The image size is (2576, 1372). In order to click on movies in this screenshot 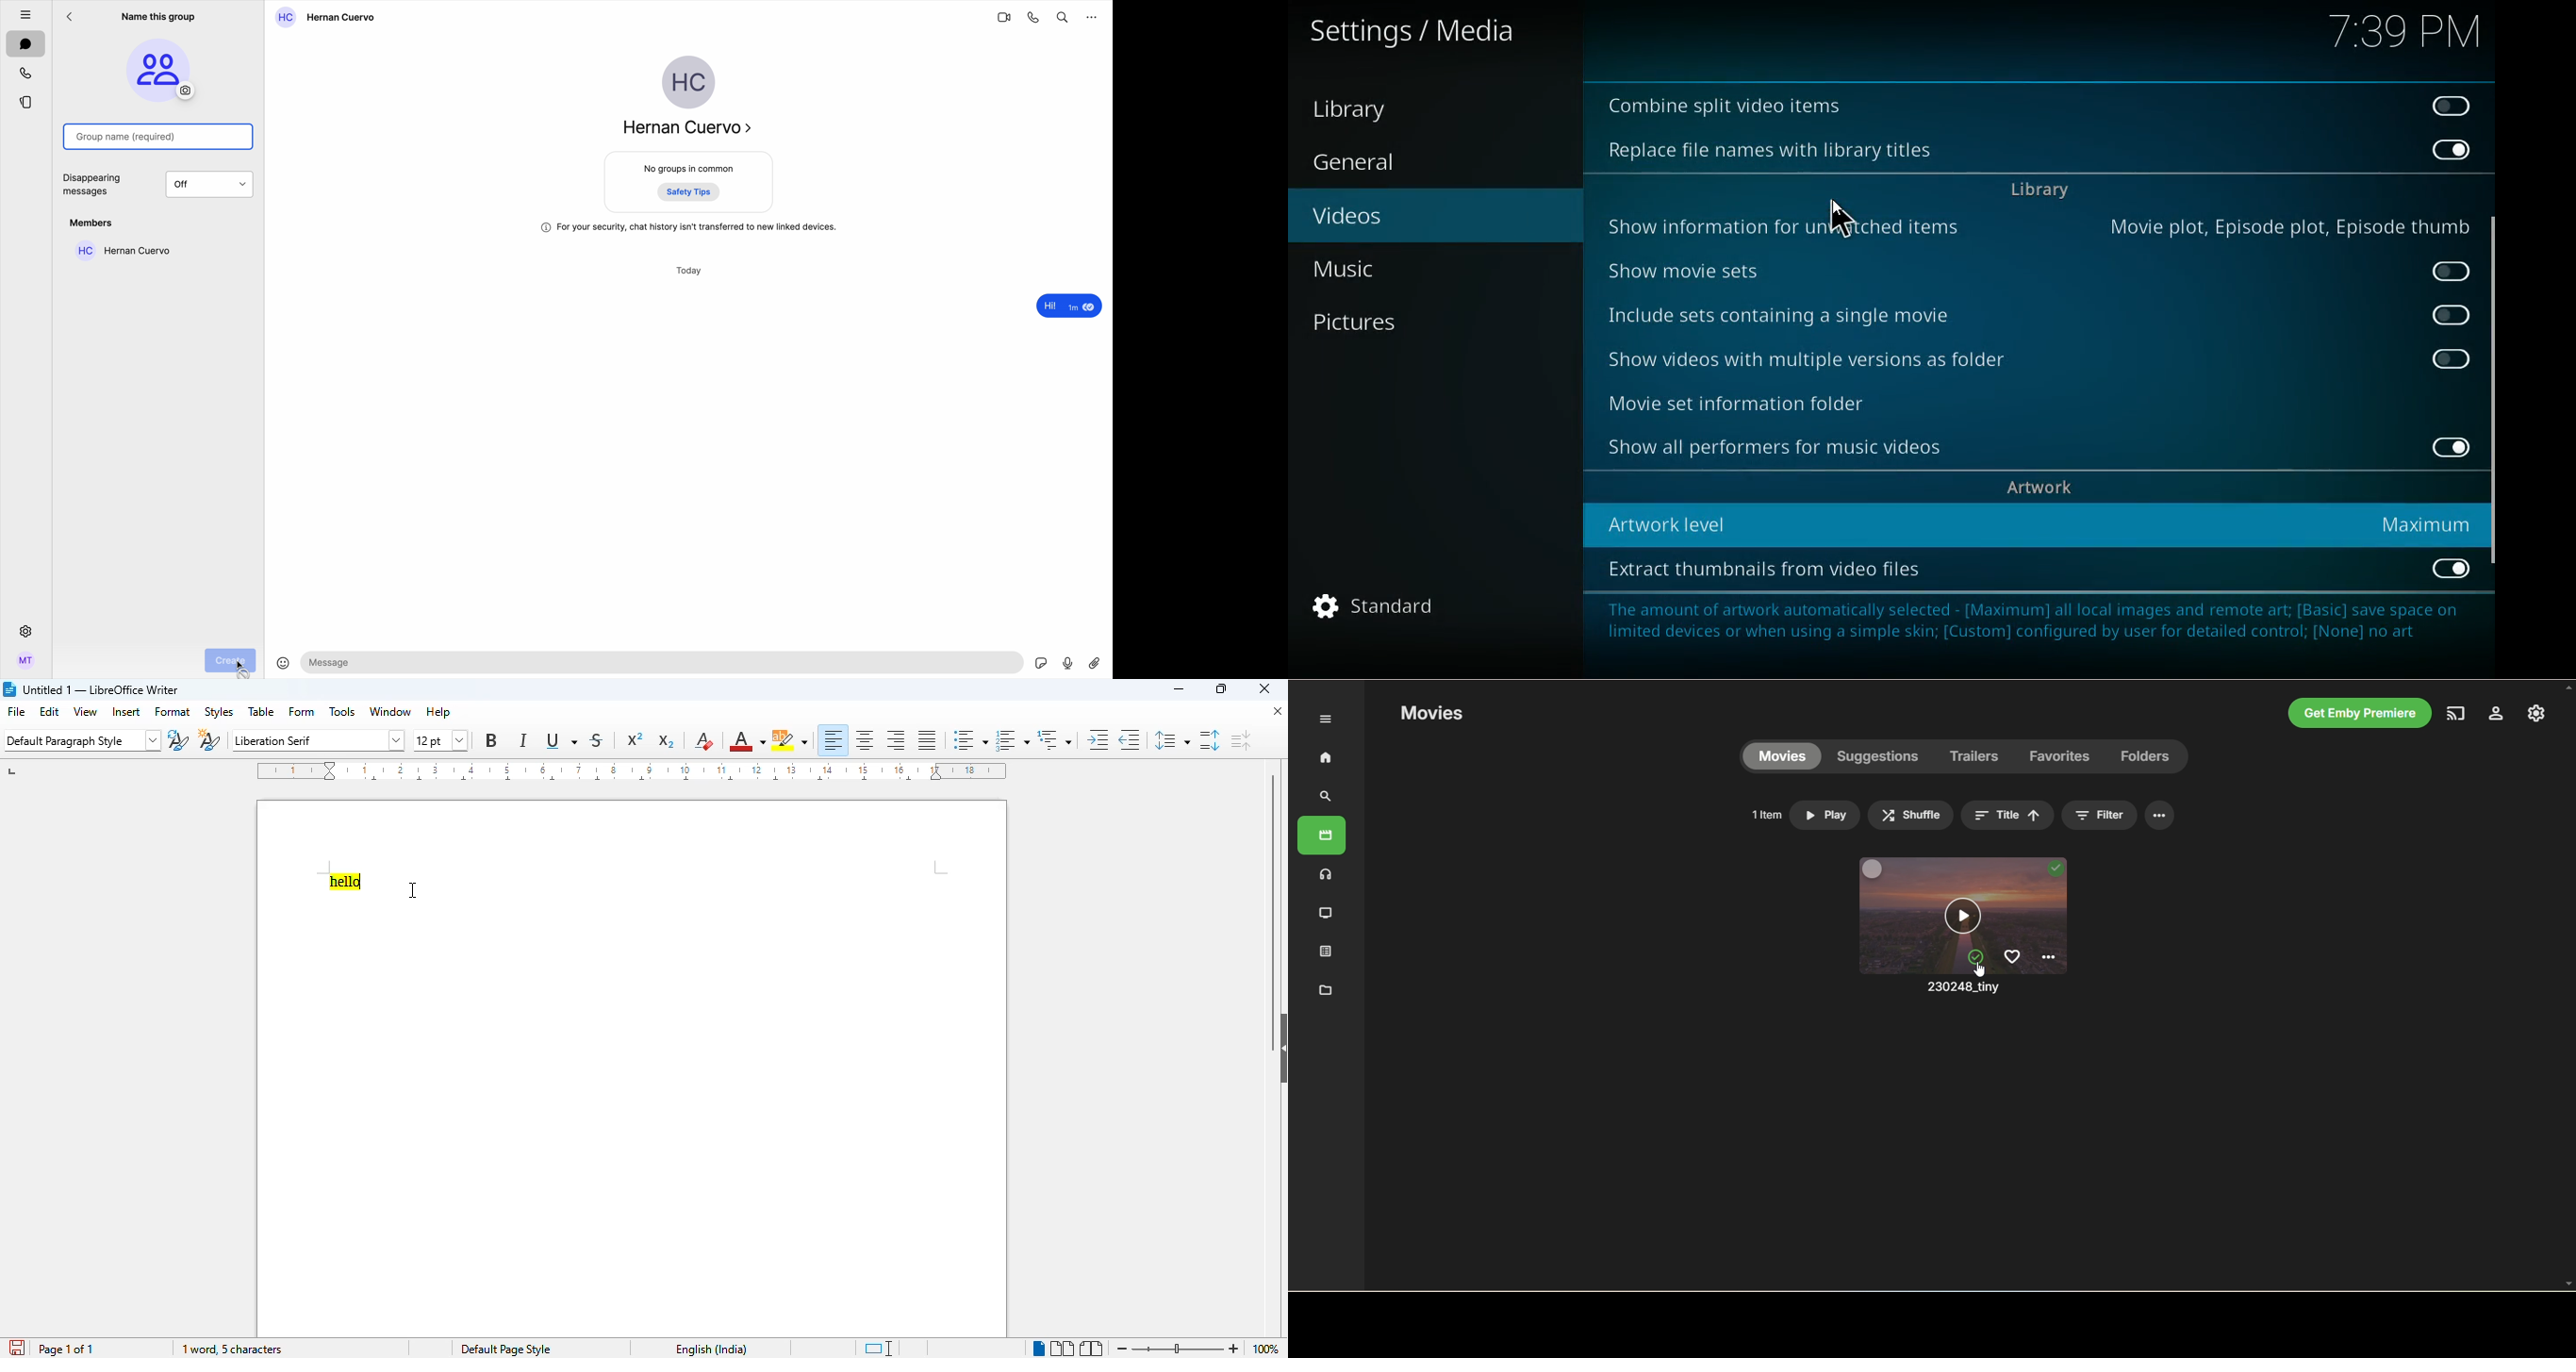, I will do `click(1430, 715)`.